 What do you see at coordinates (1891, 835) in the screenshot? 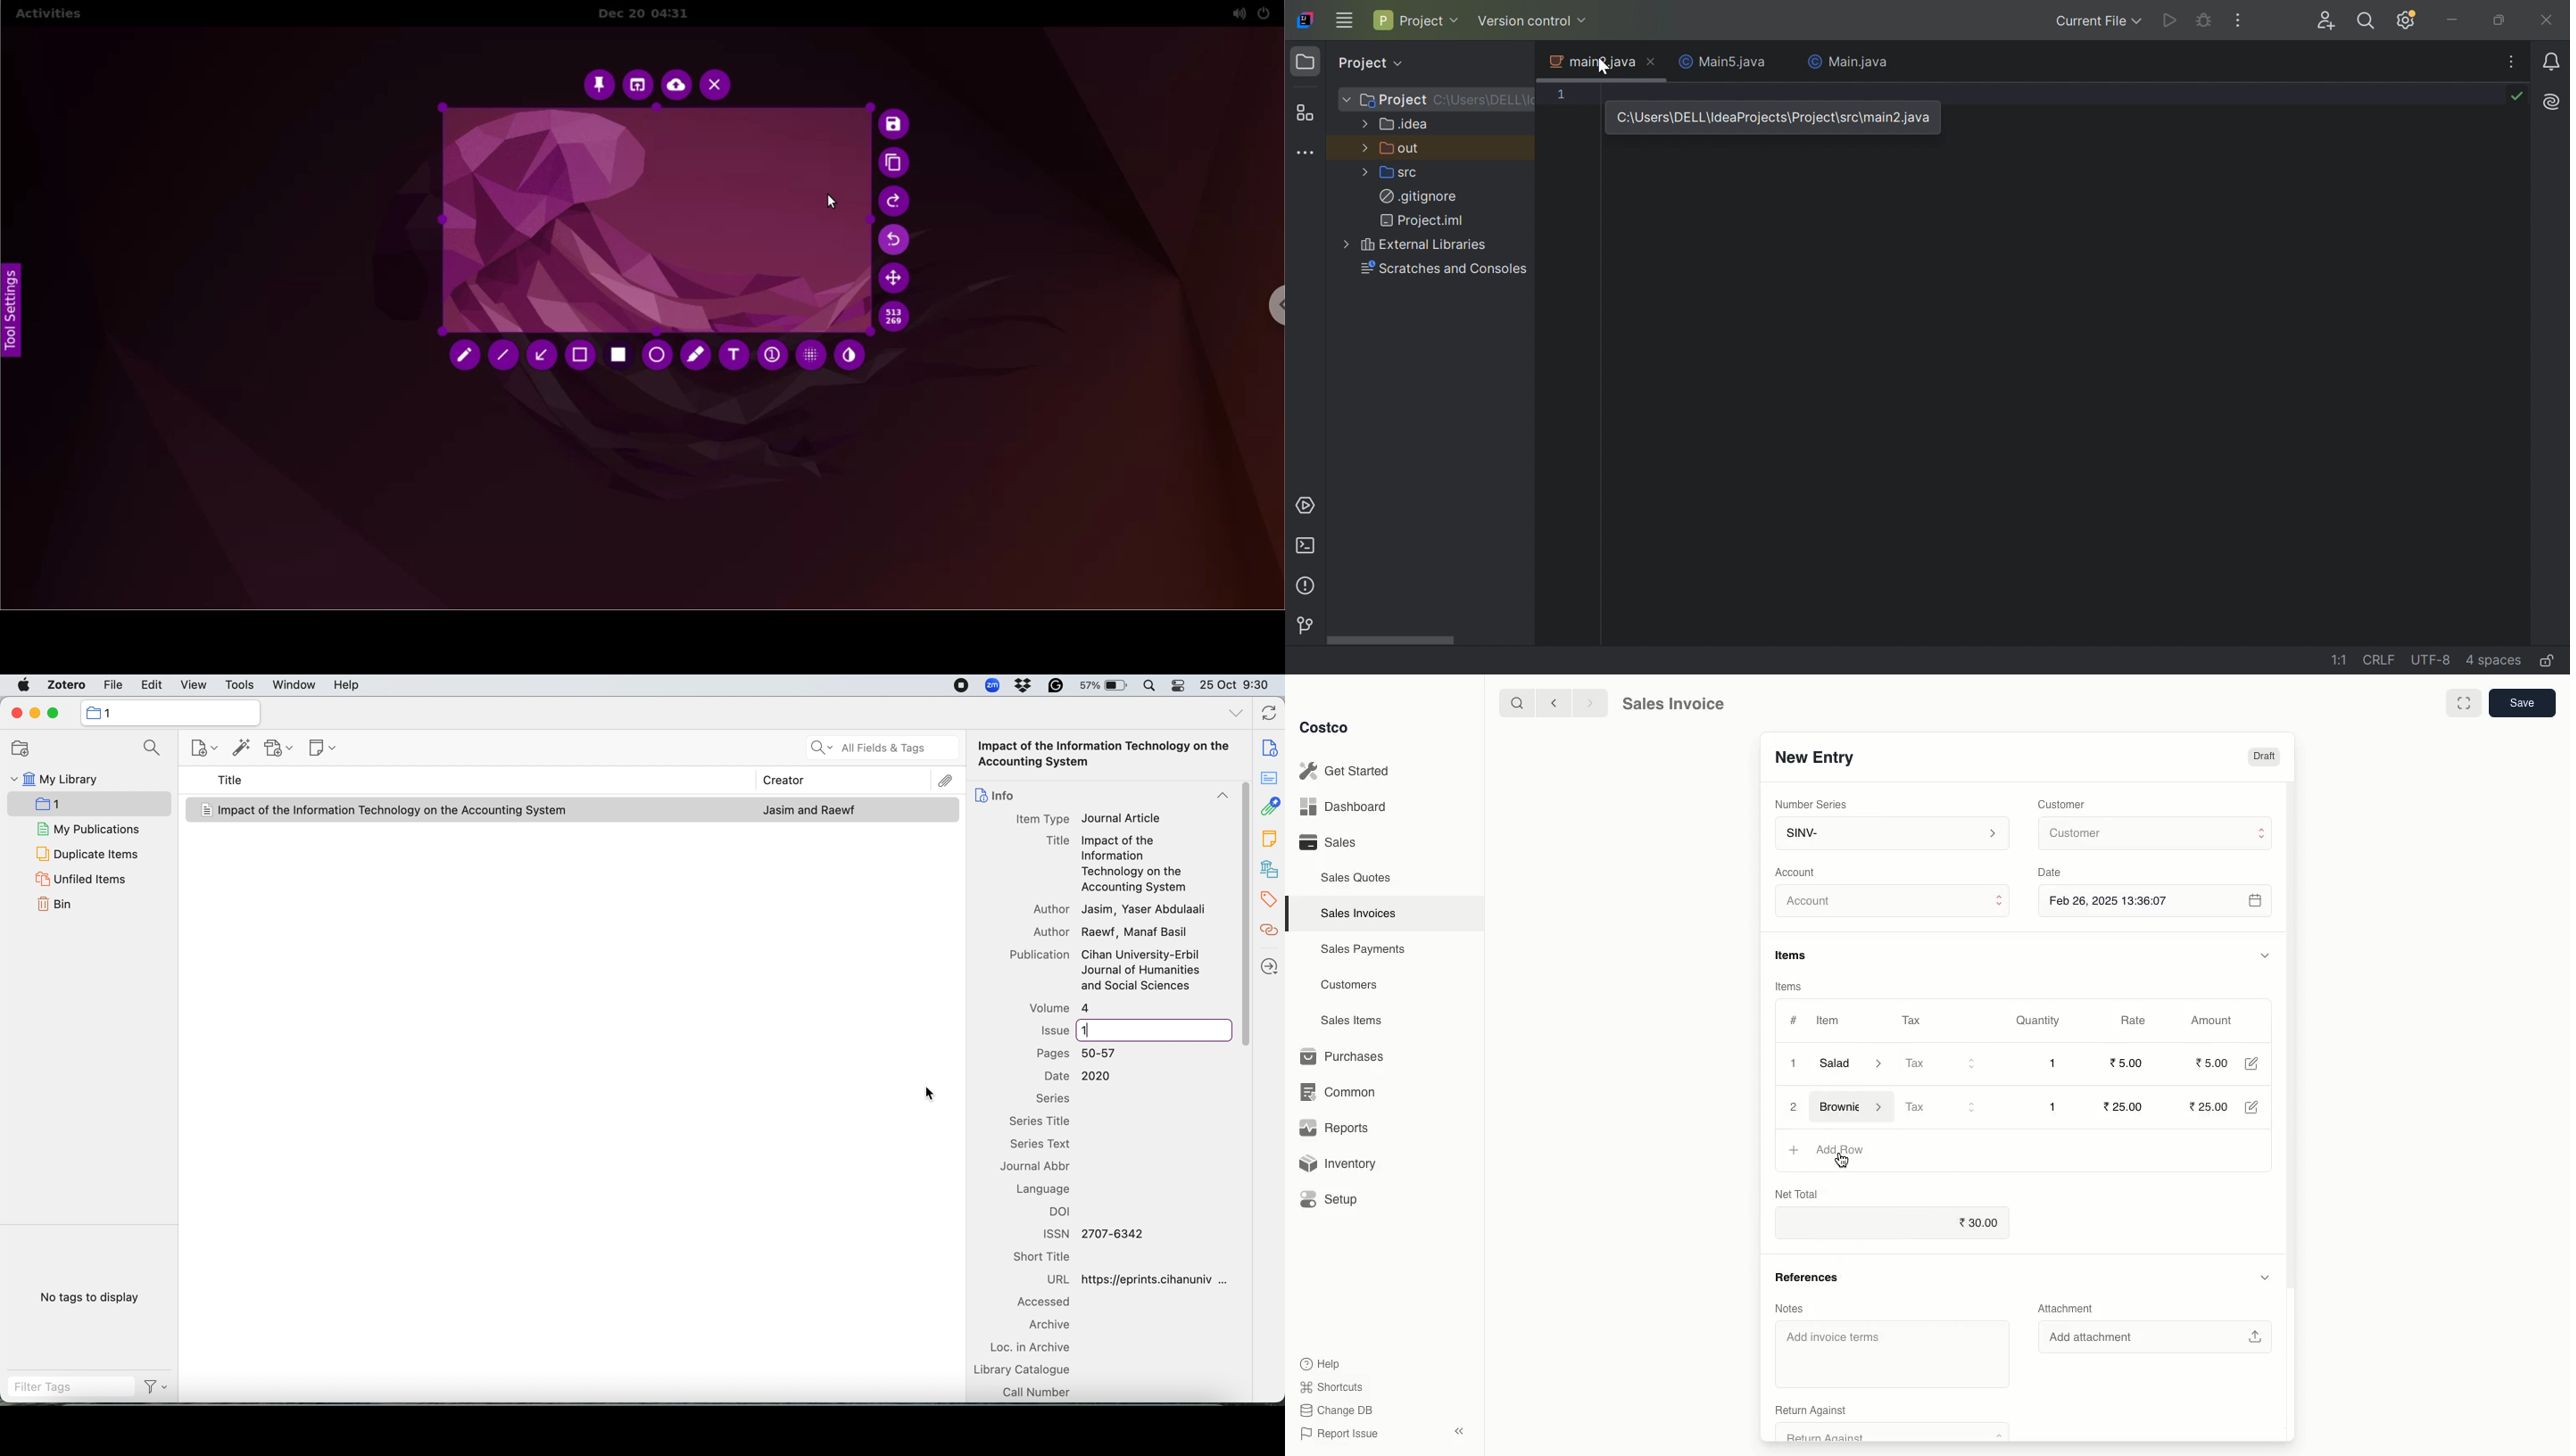
I see `SINV-` at bounding box center [1891, 835].